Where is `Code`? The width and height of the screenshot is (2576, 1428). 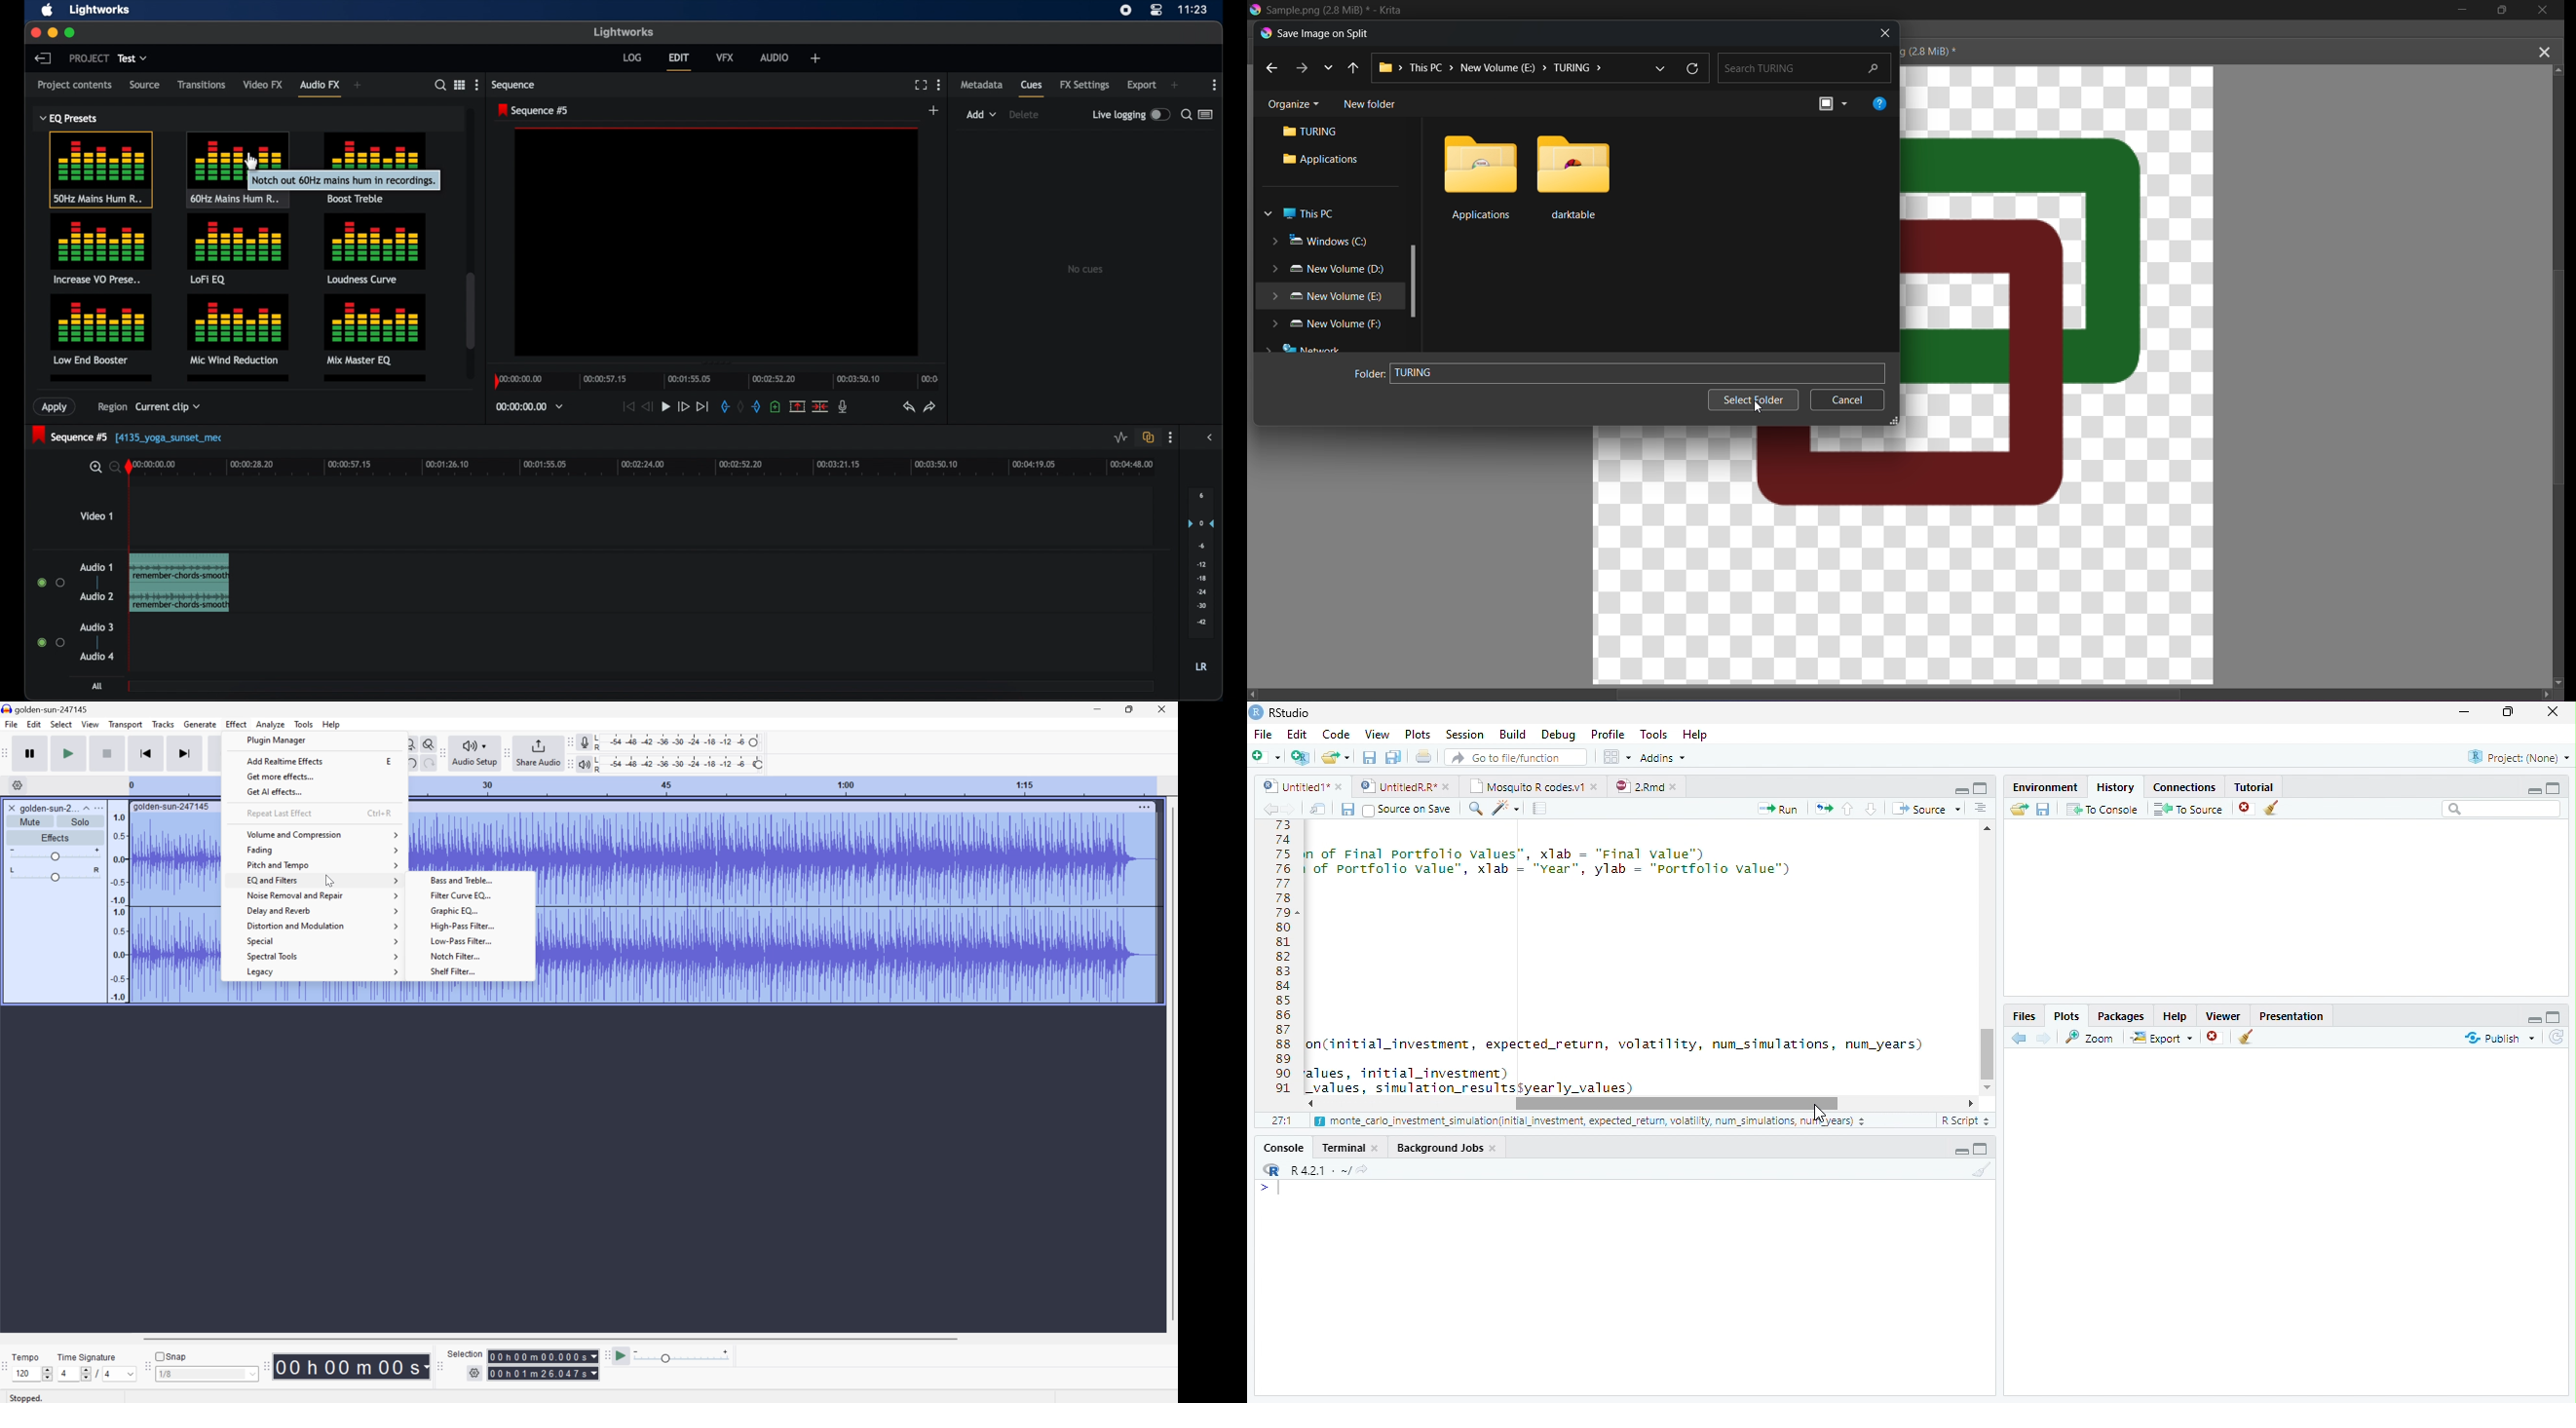 Code is located at coordinates (1334, 734).